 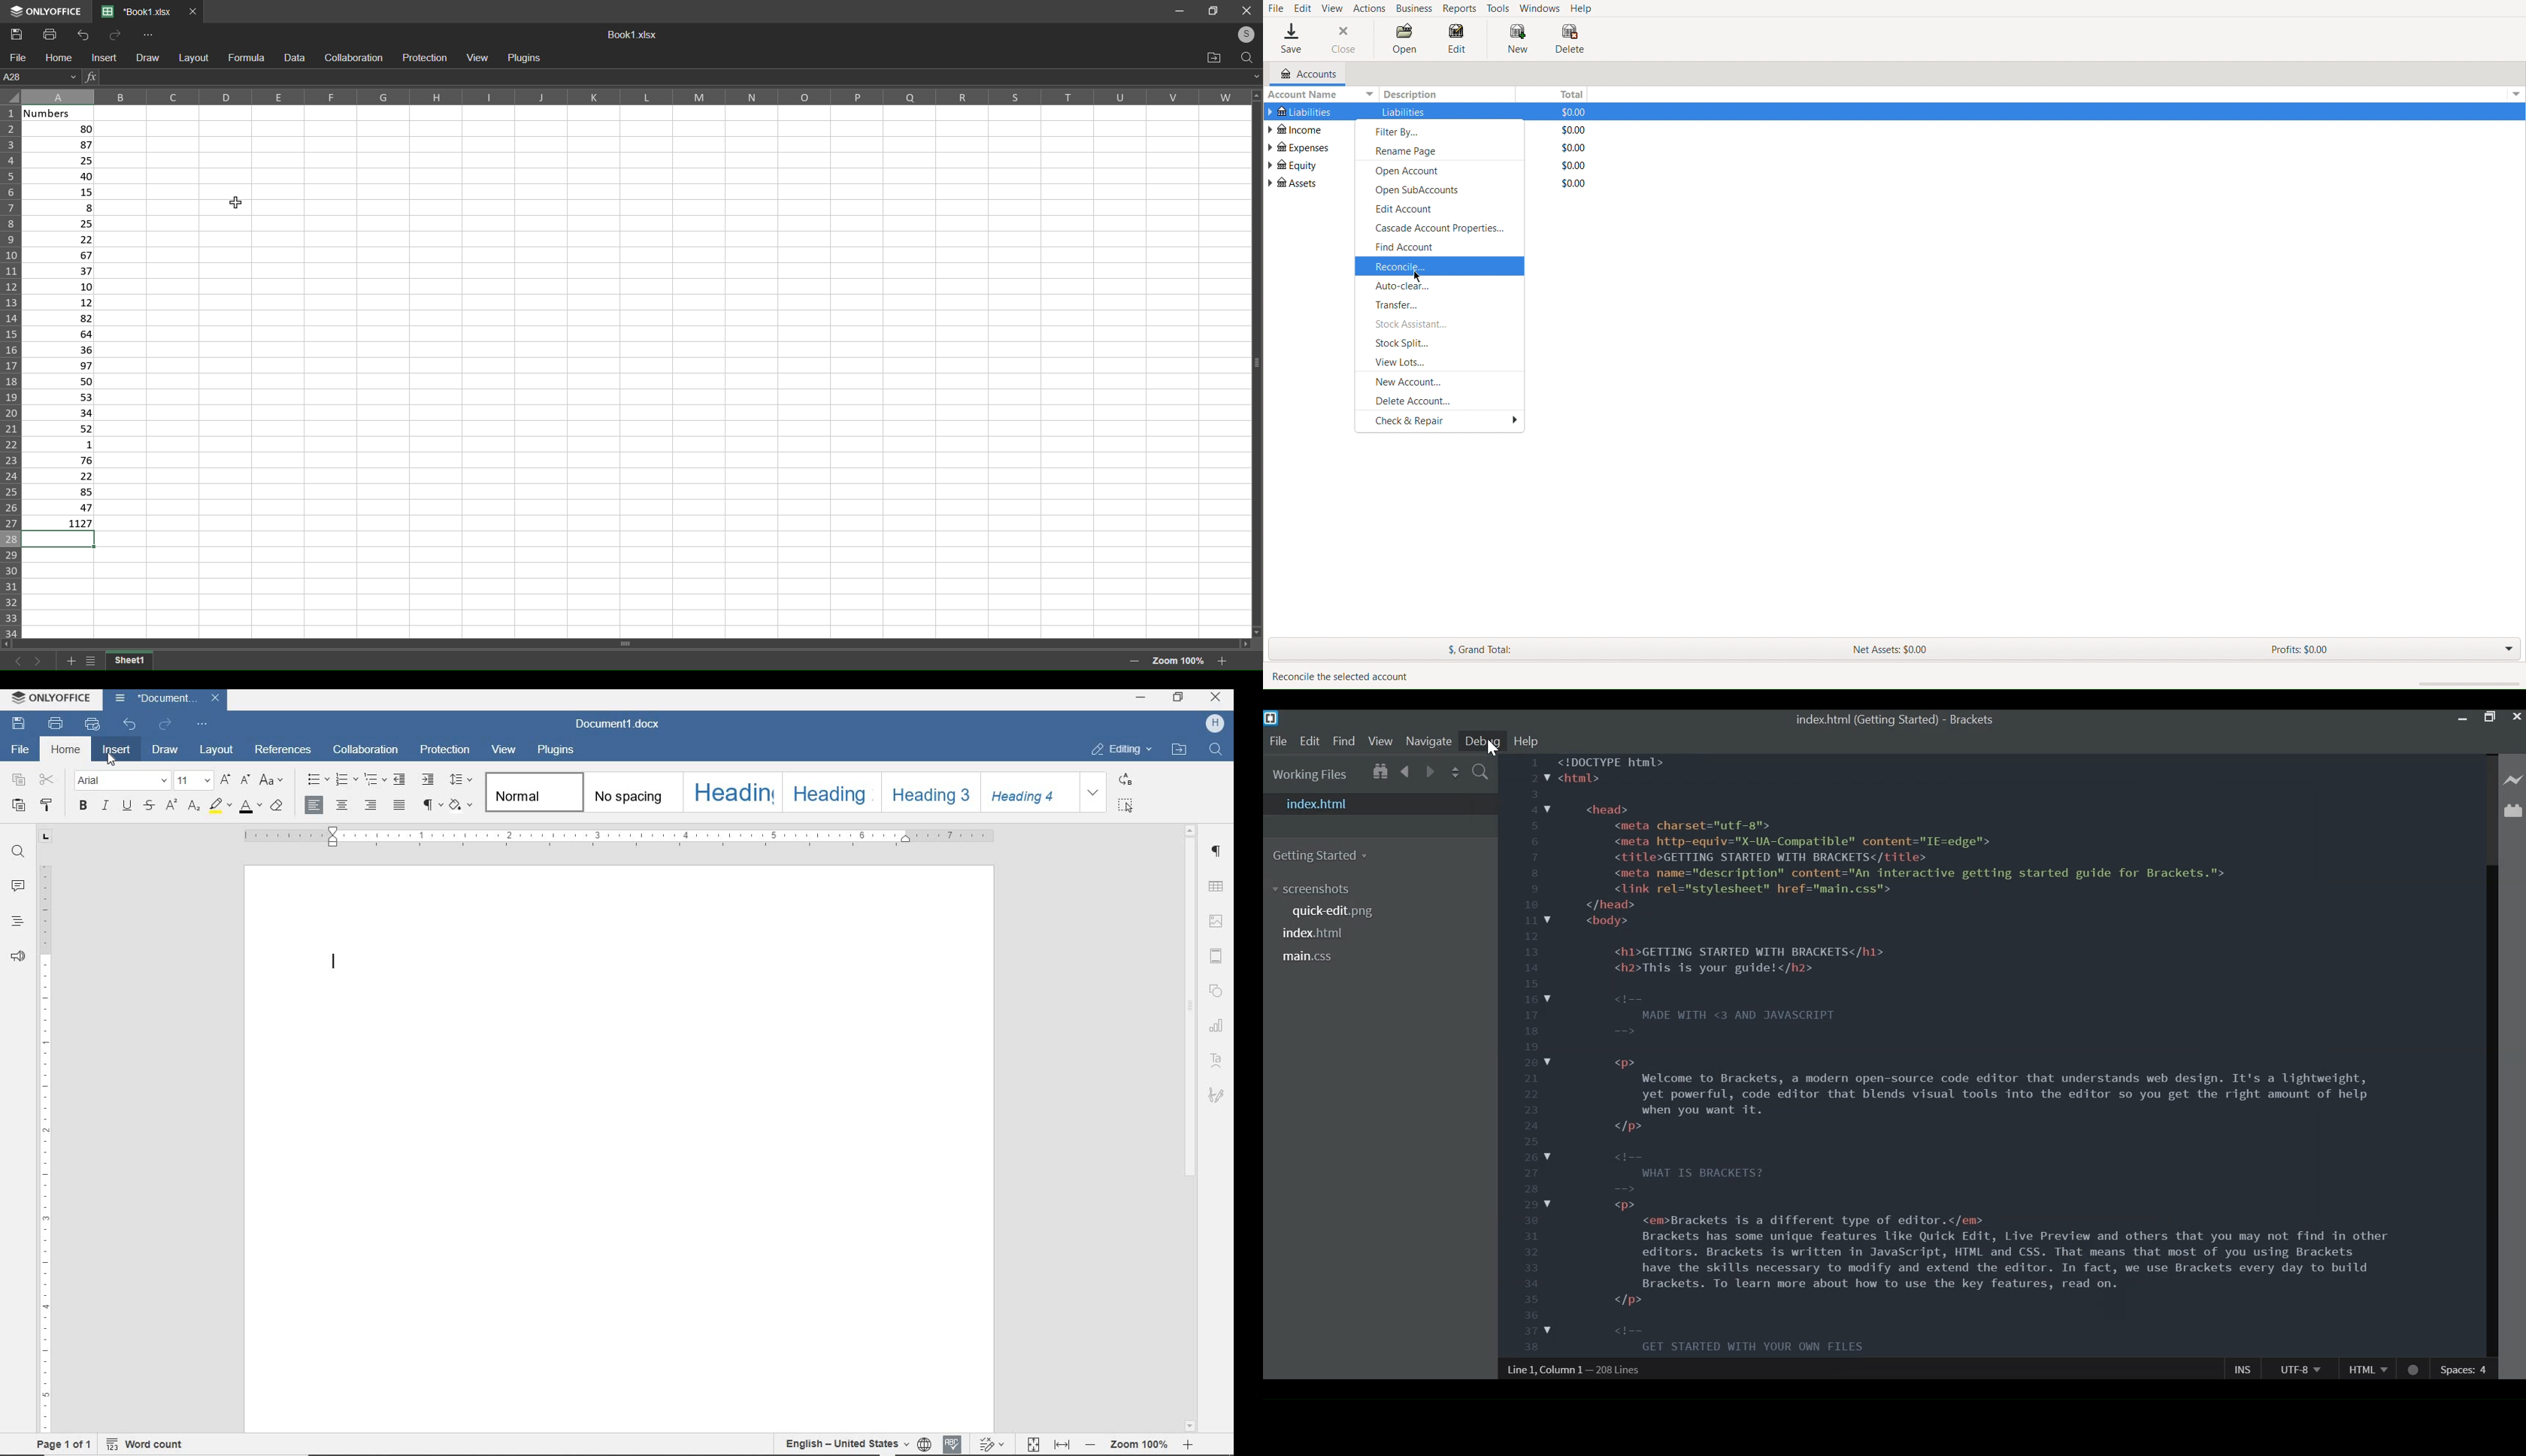 I want to click on draw, so click(x=166, y=750).